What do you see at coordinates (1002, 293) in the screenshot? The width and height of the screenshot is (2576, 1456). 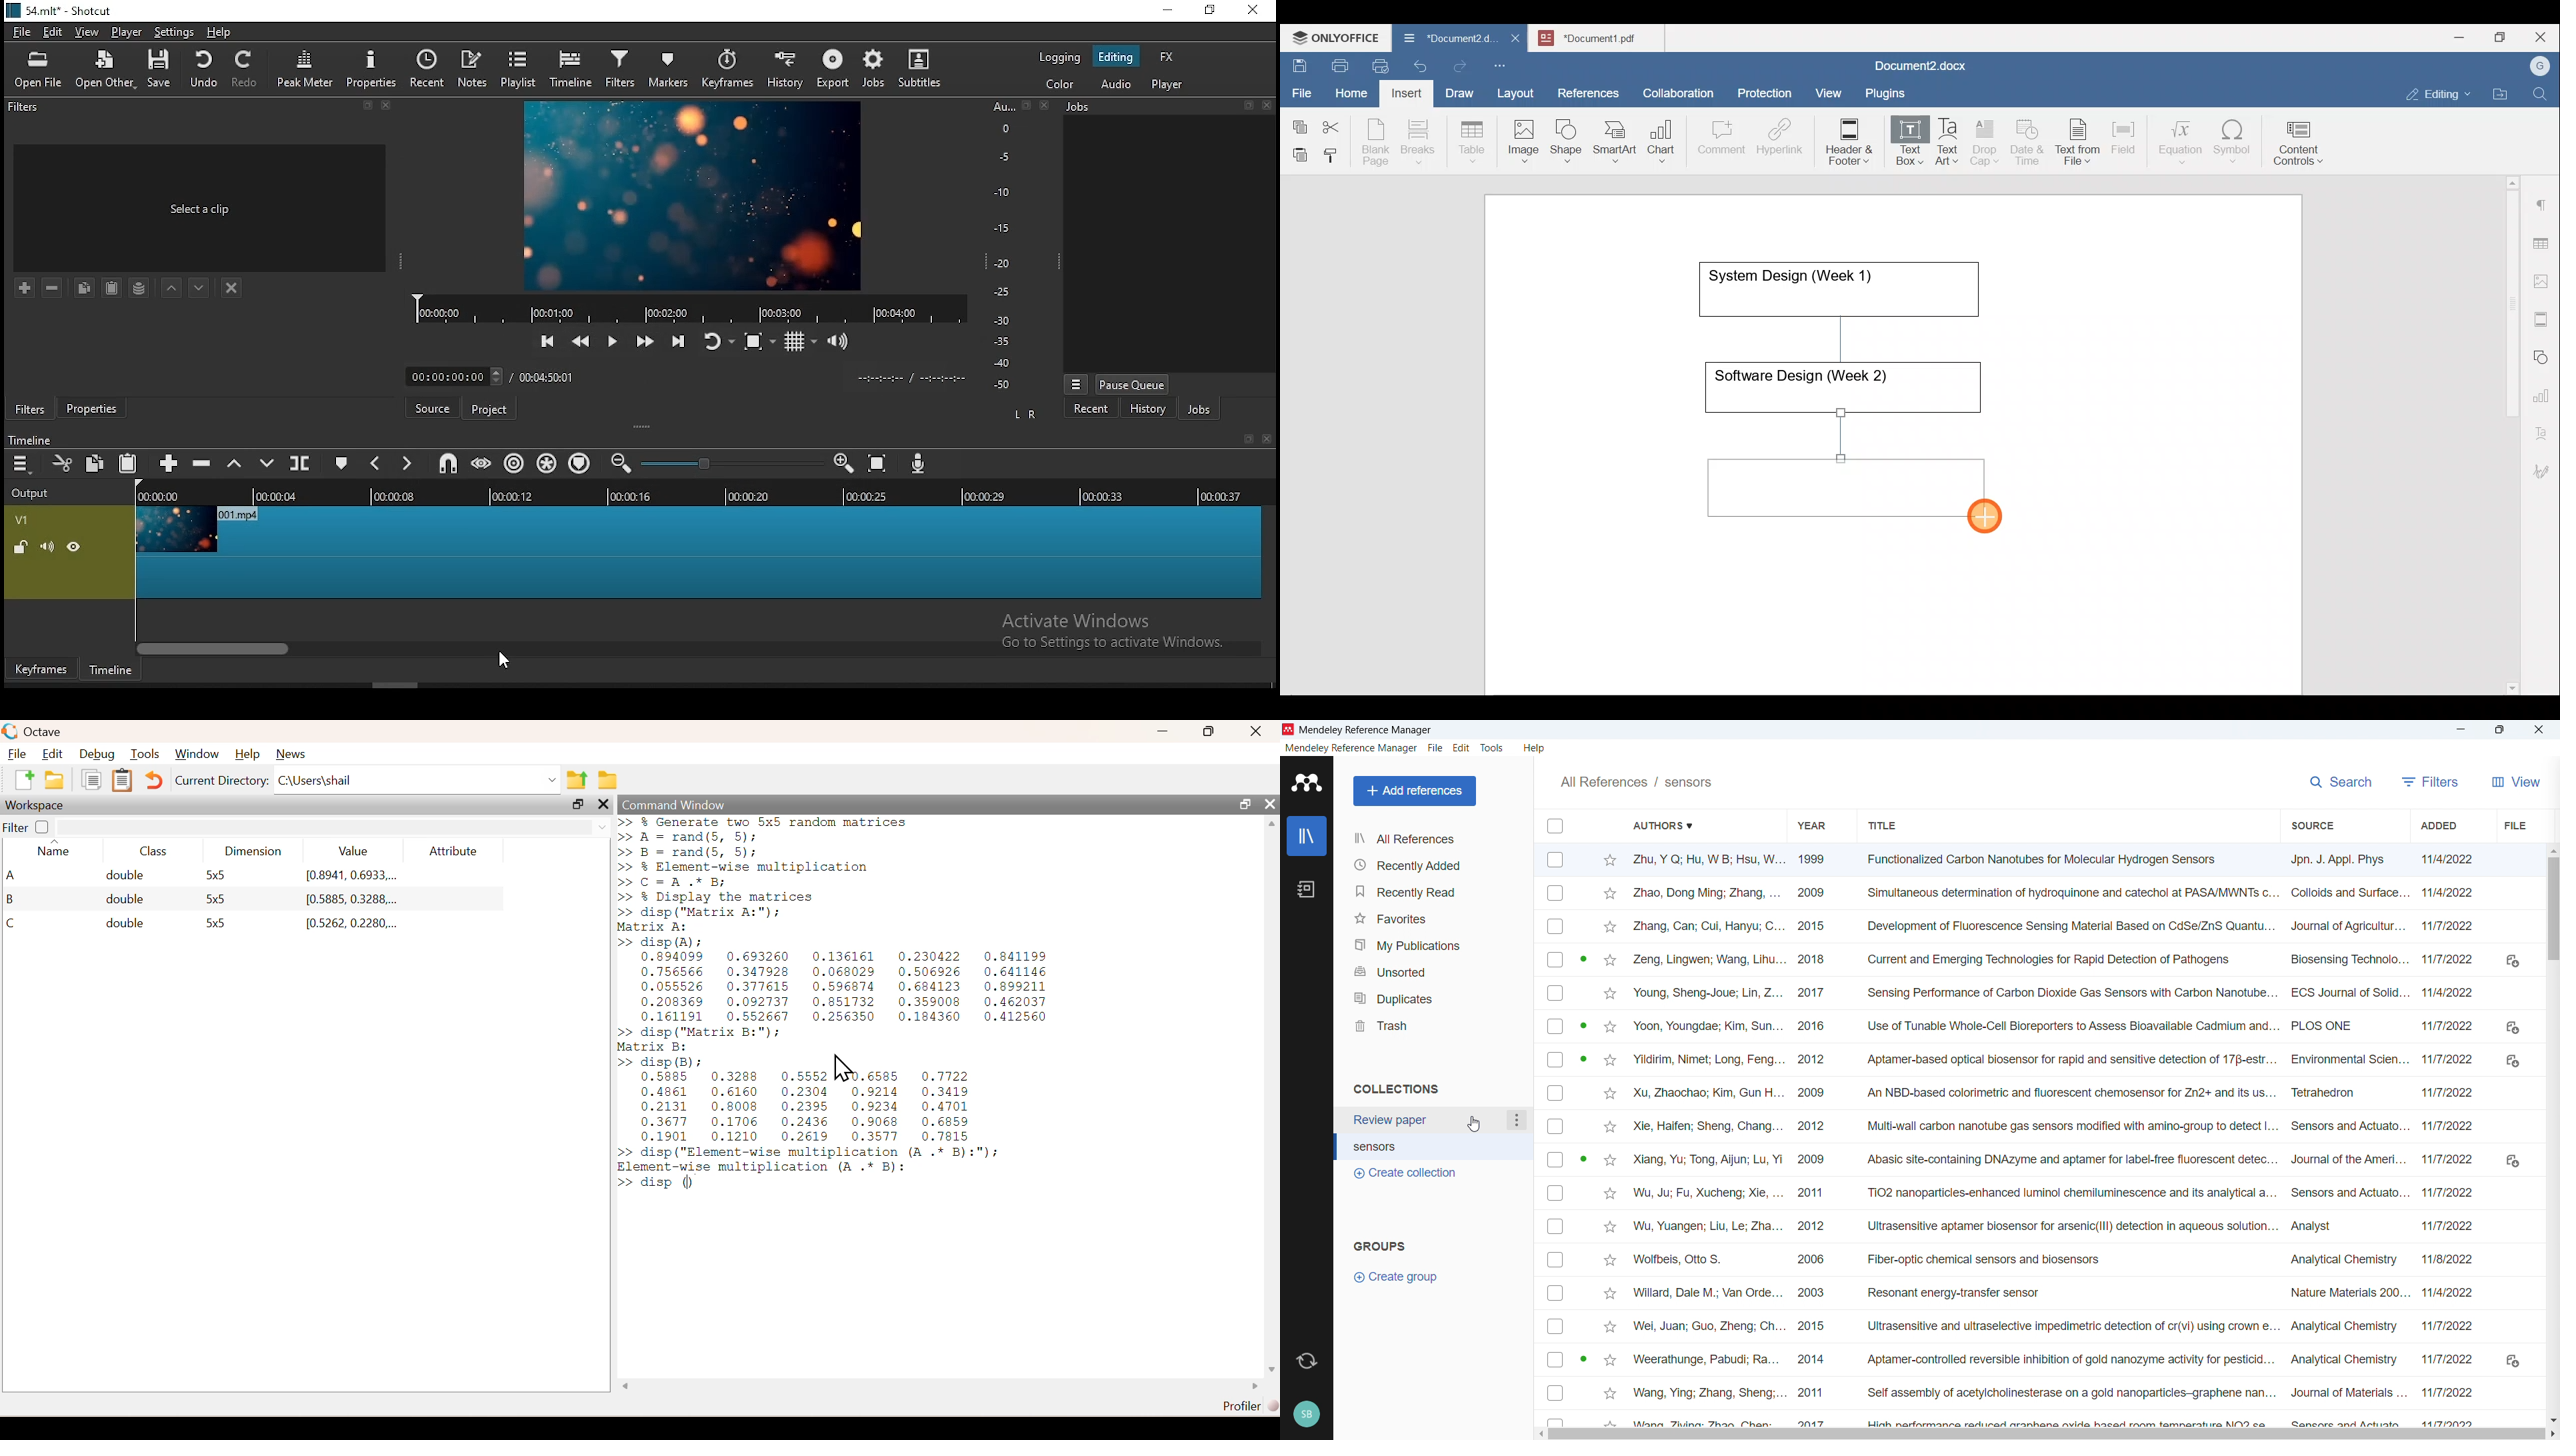 I see `-25` at bounding box center [1002, 293].